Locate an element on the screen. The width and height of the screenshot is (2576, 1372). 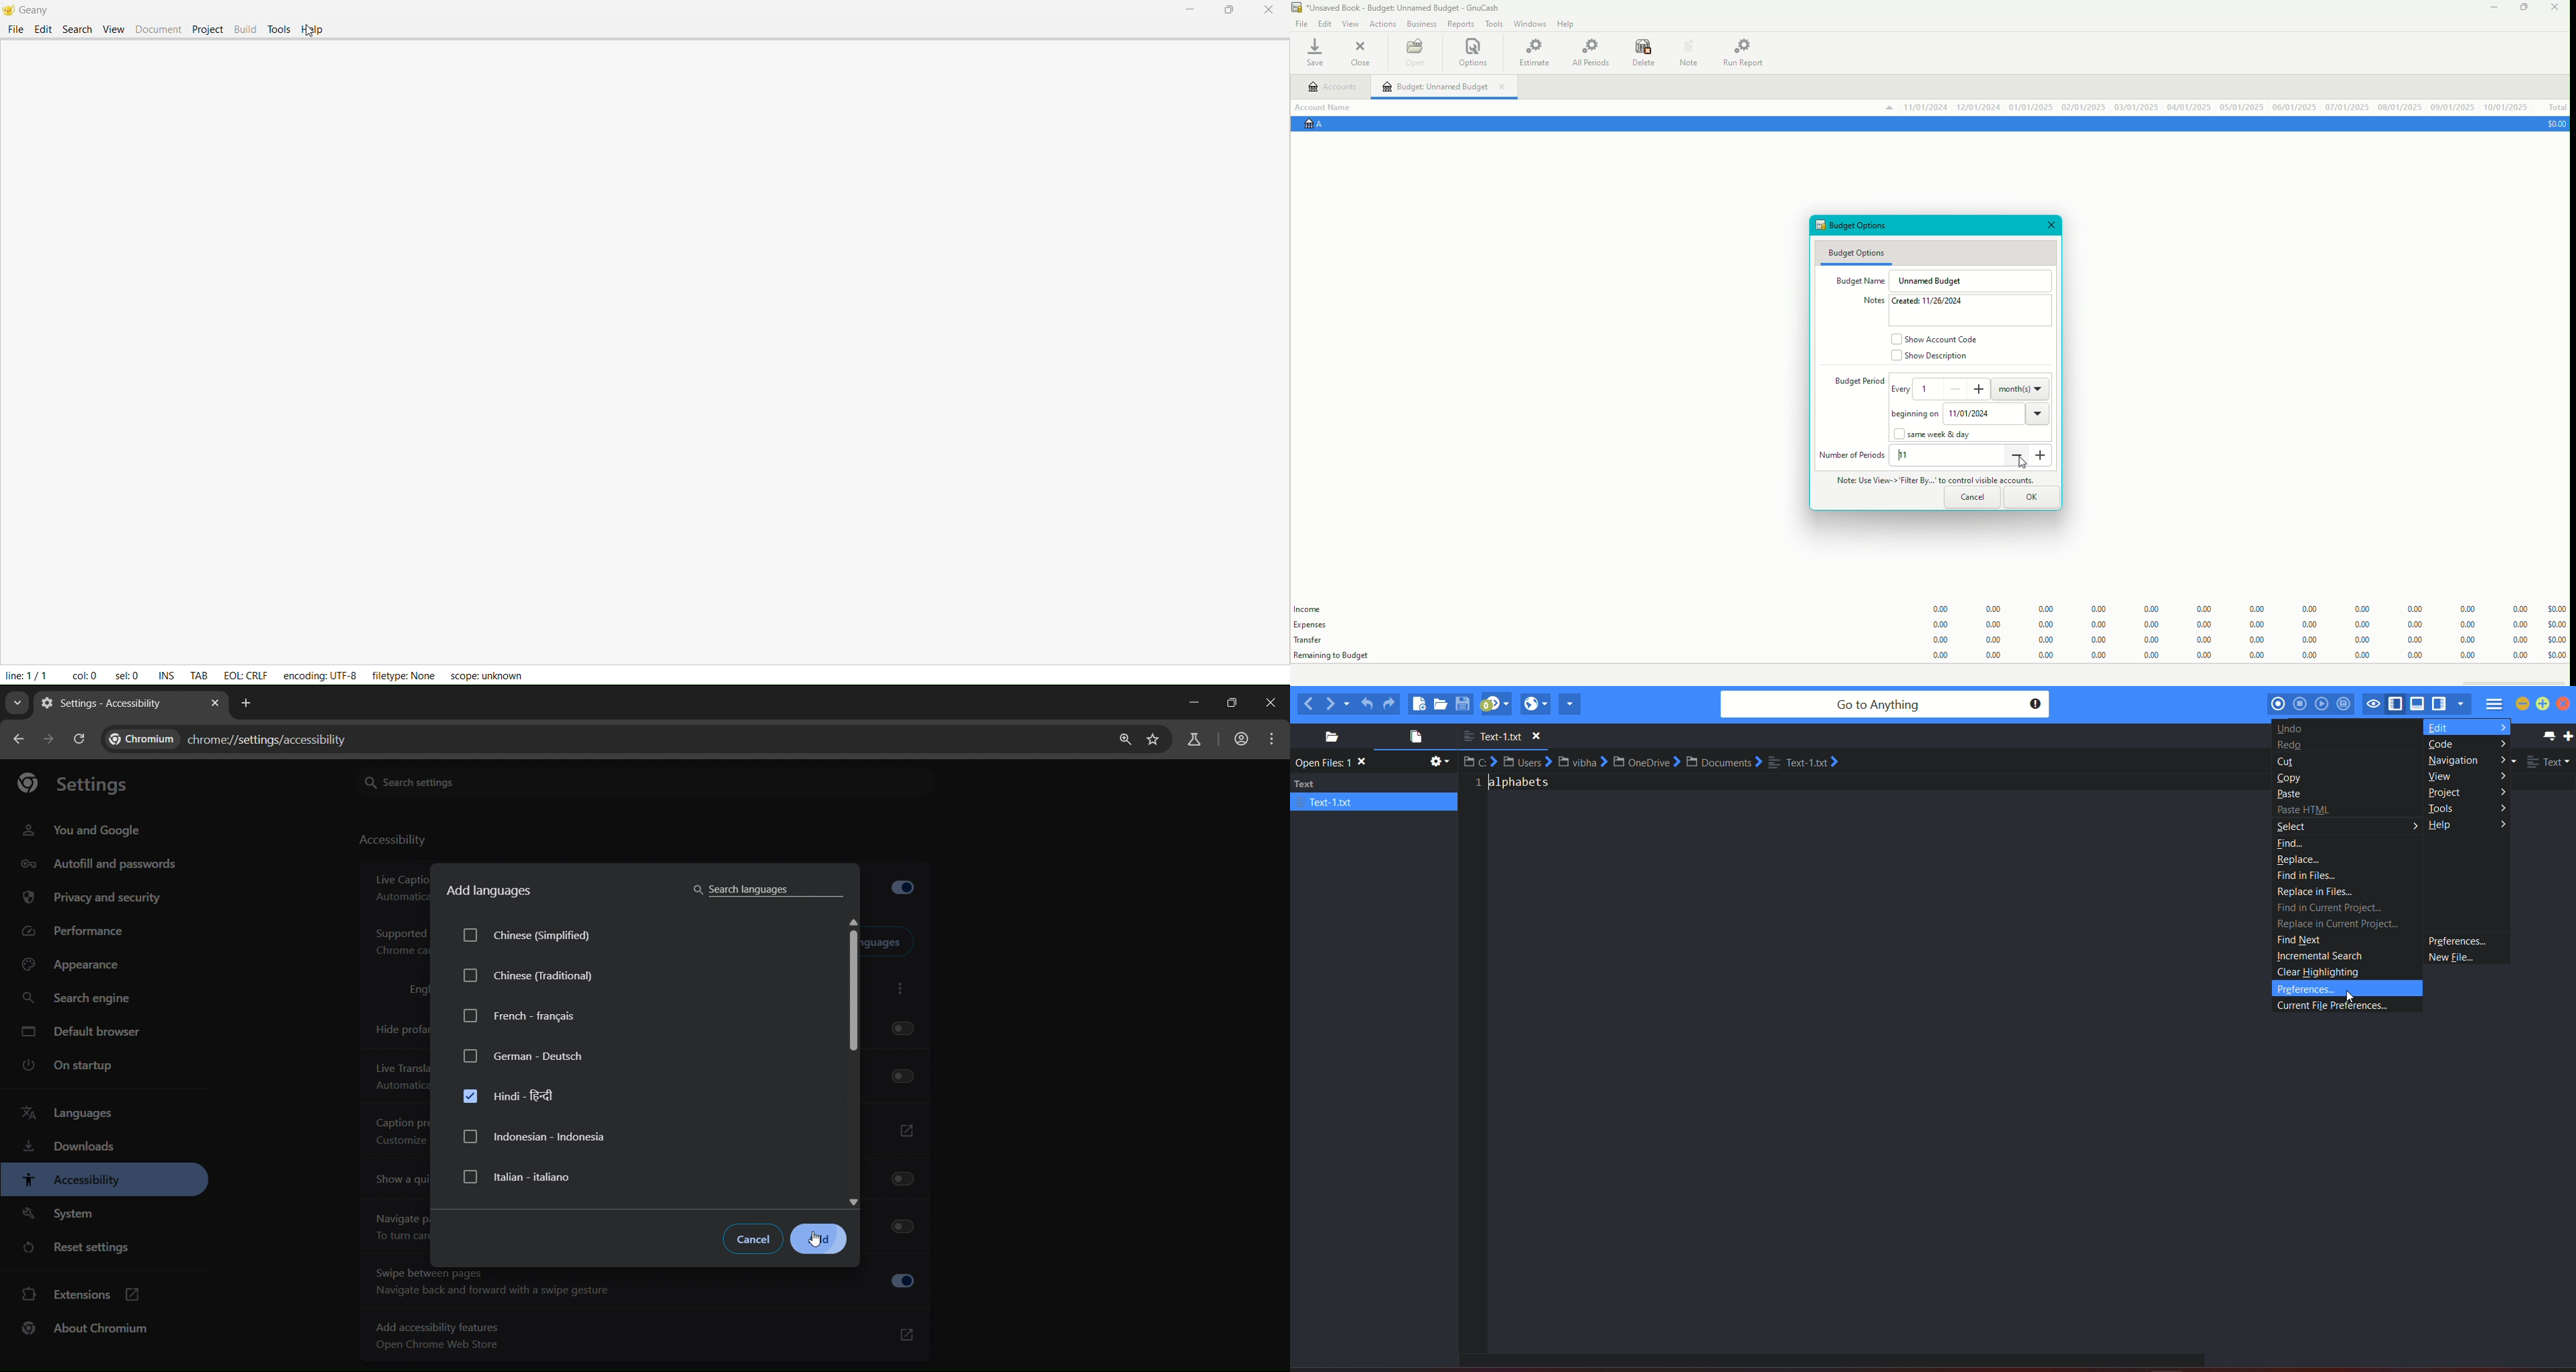
languages is located at coordinates (66, 1113).